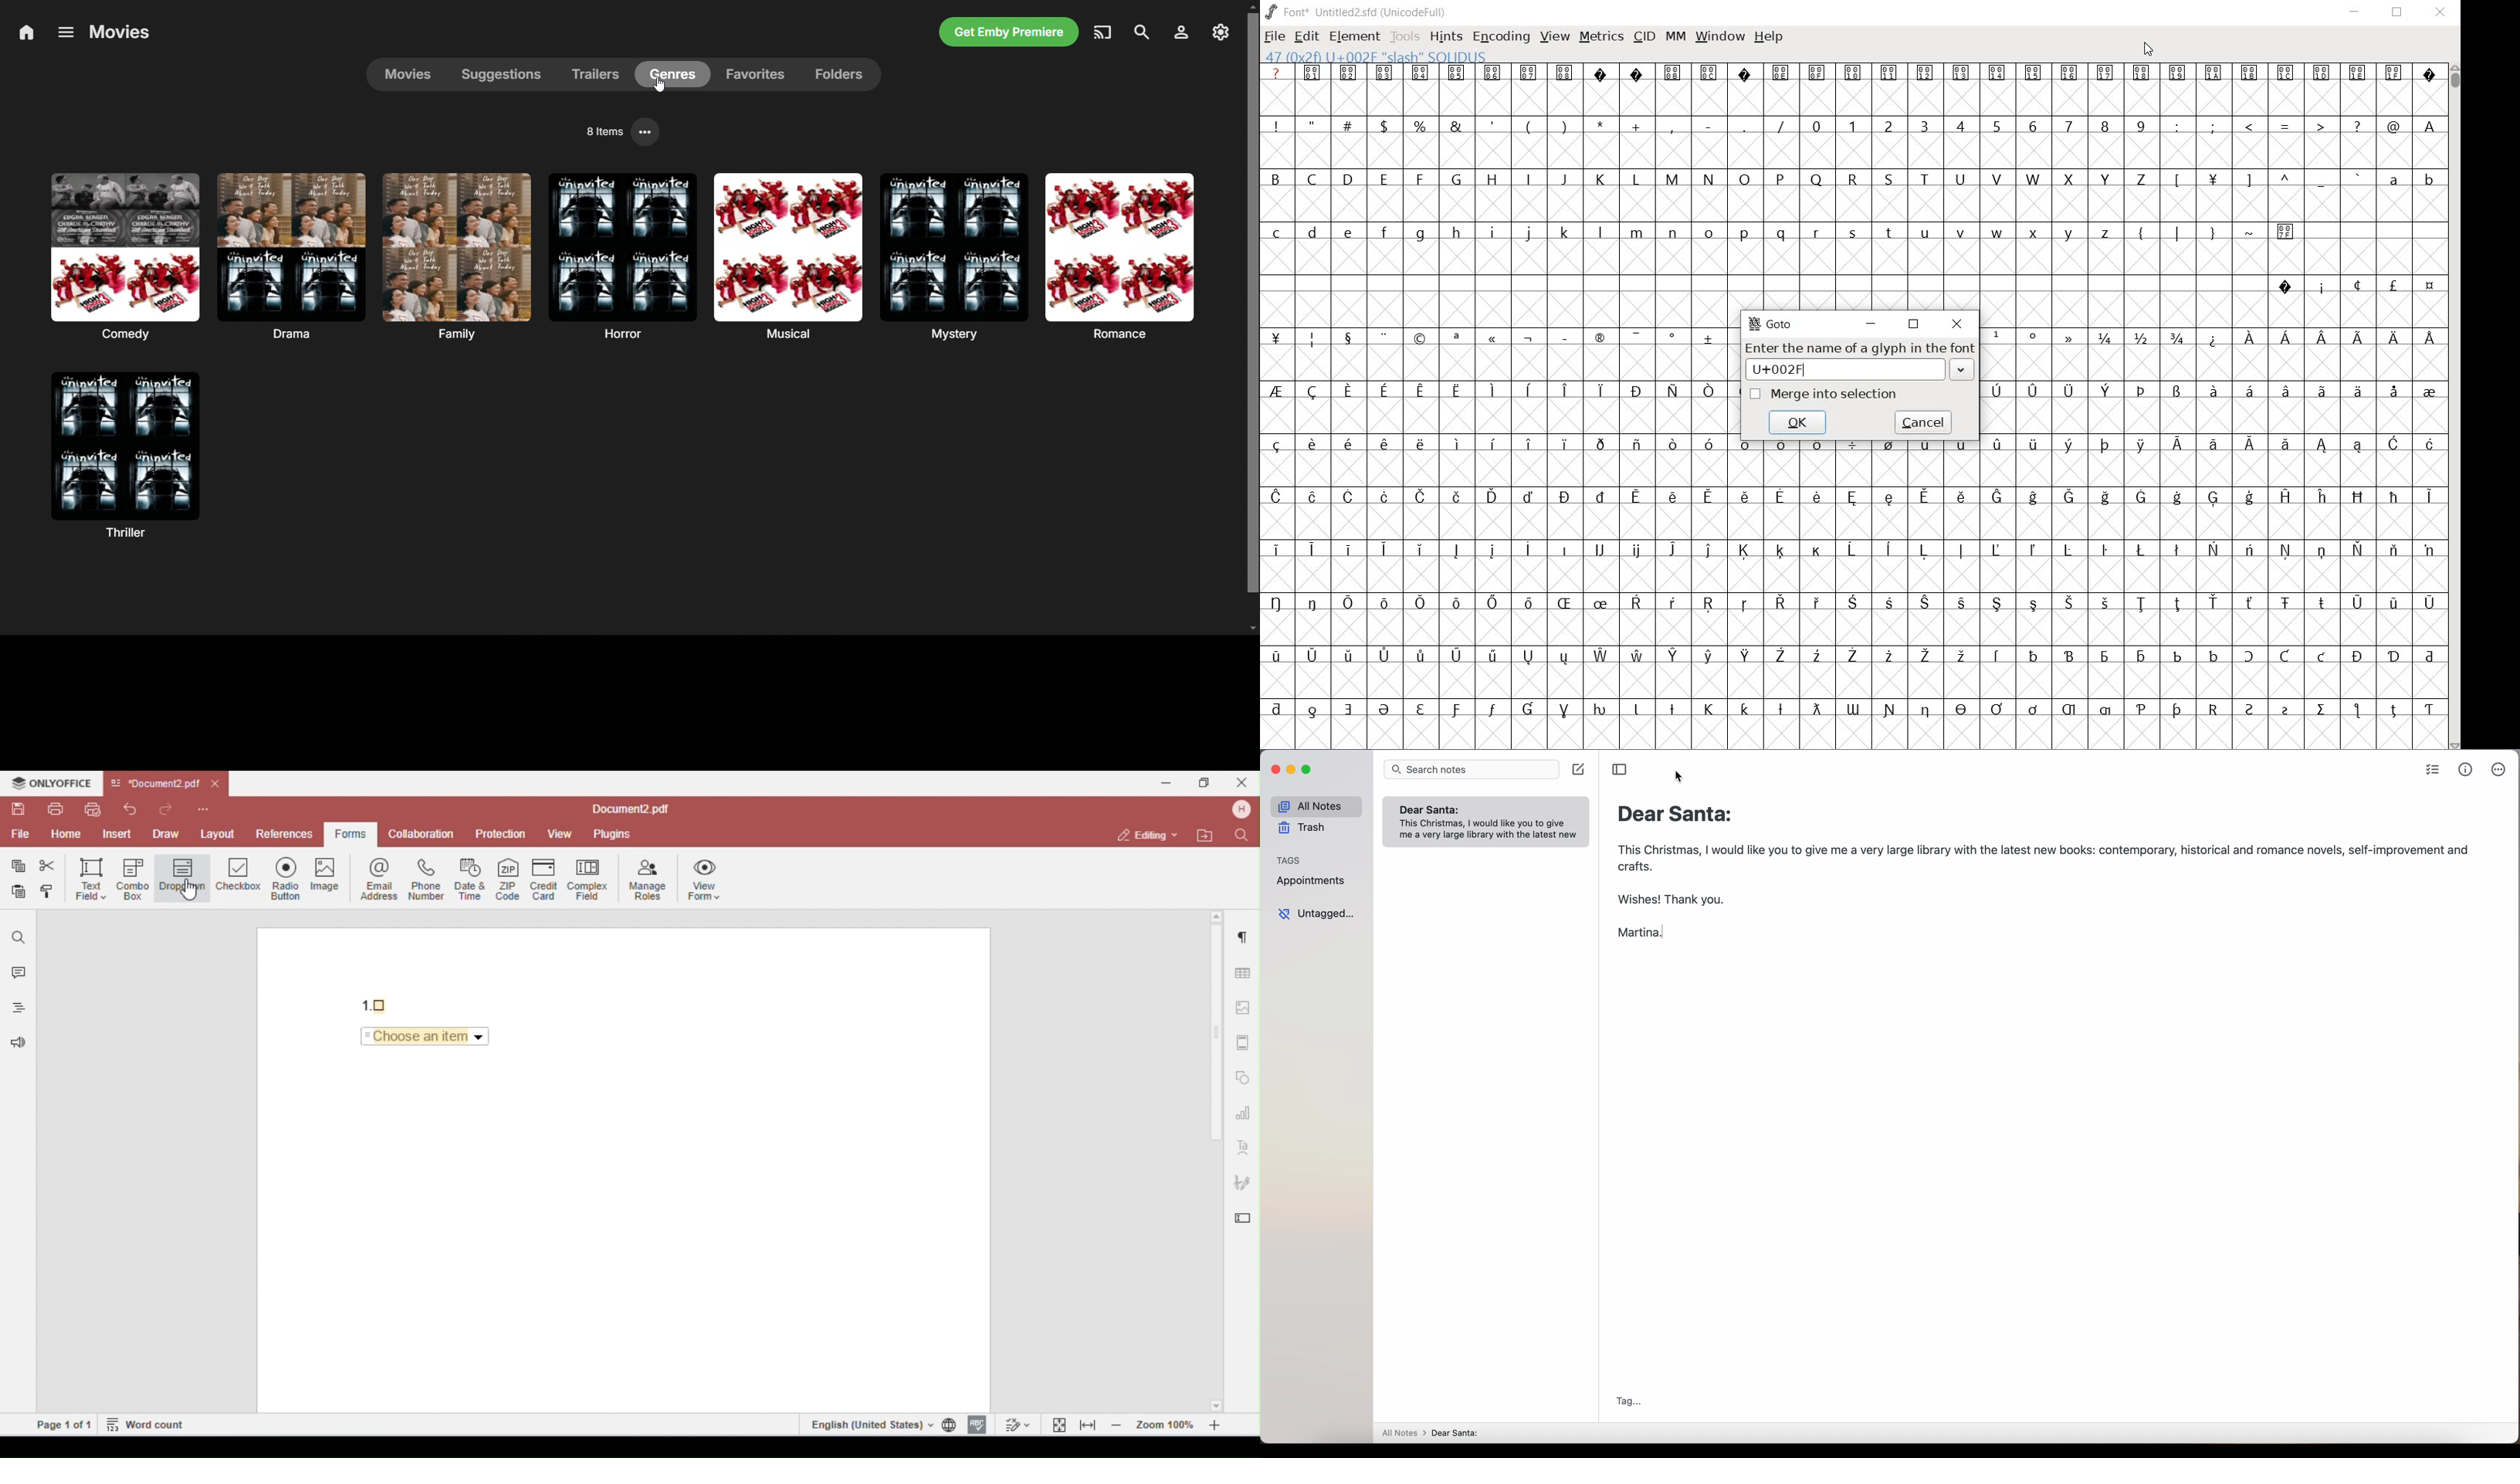  What do you see at coordinates (1853, 495) in the screenshot?
I see `special letters` at bounding box center [1853, 495].